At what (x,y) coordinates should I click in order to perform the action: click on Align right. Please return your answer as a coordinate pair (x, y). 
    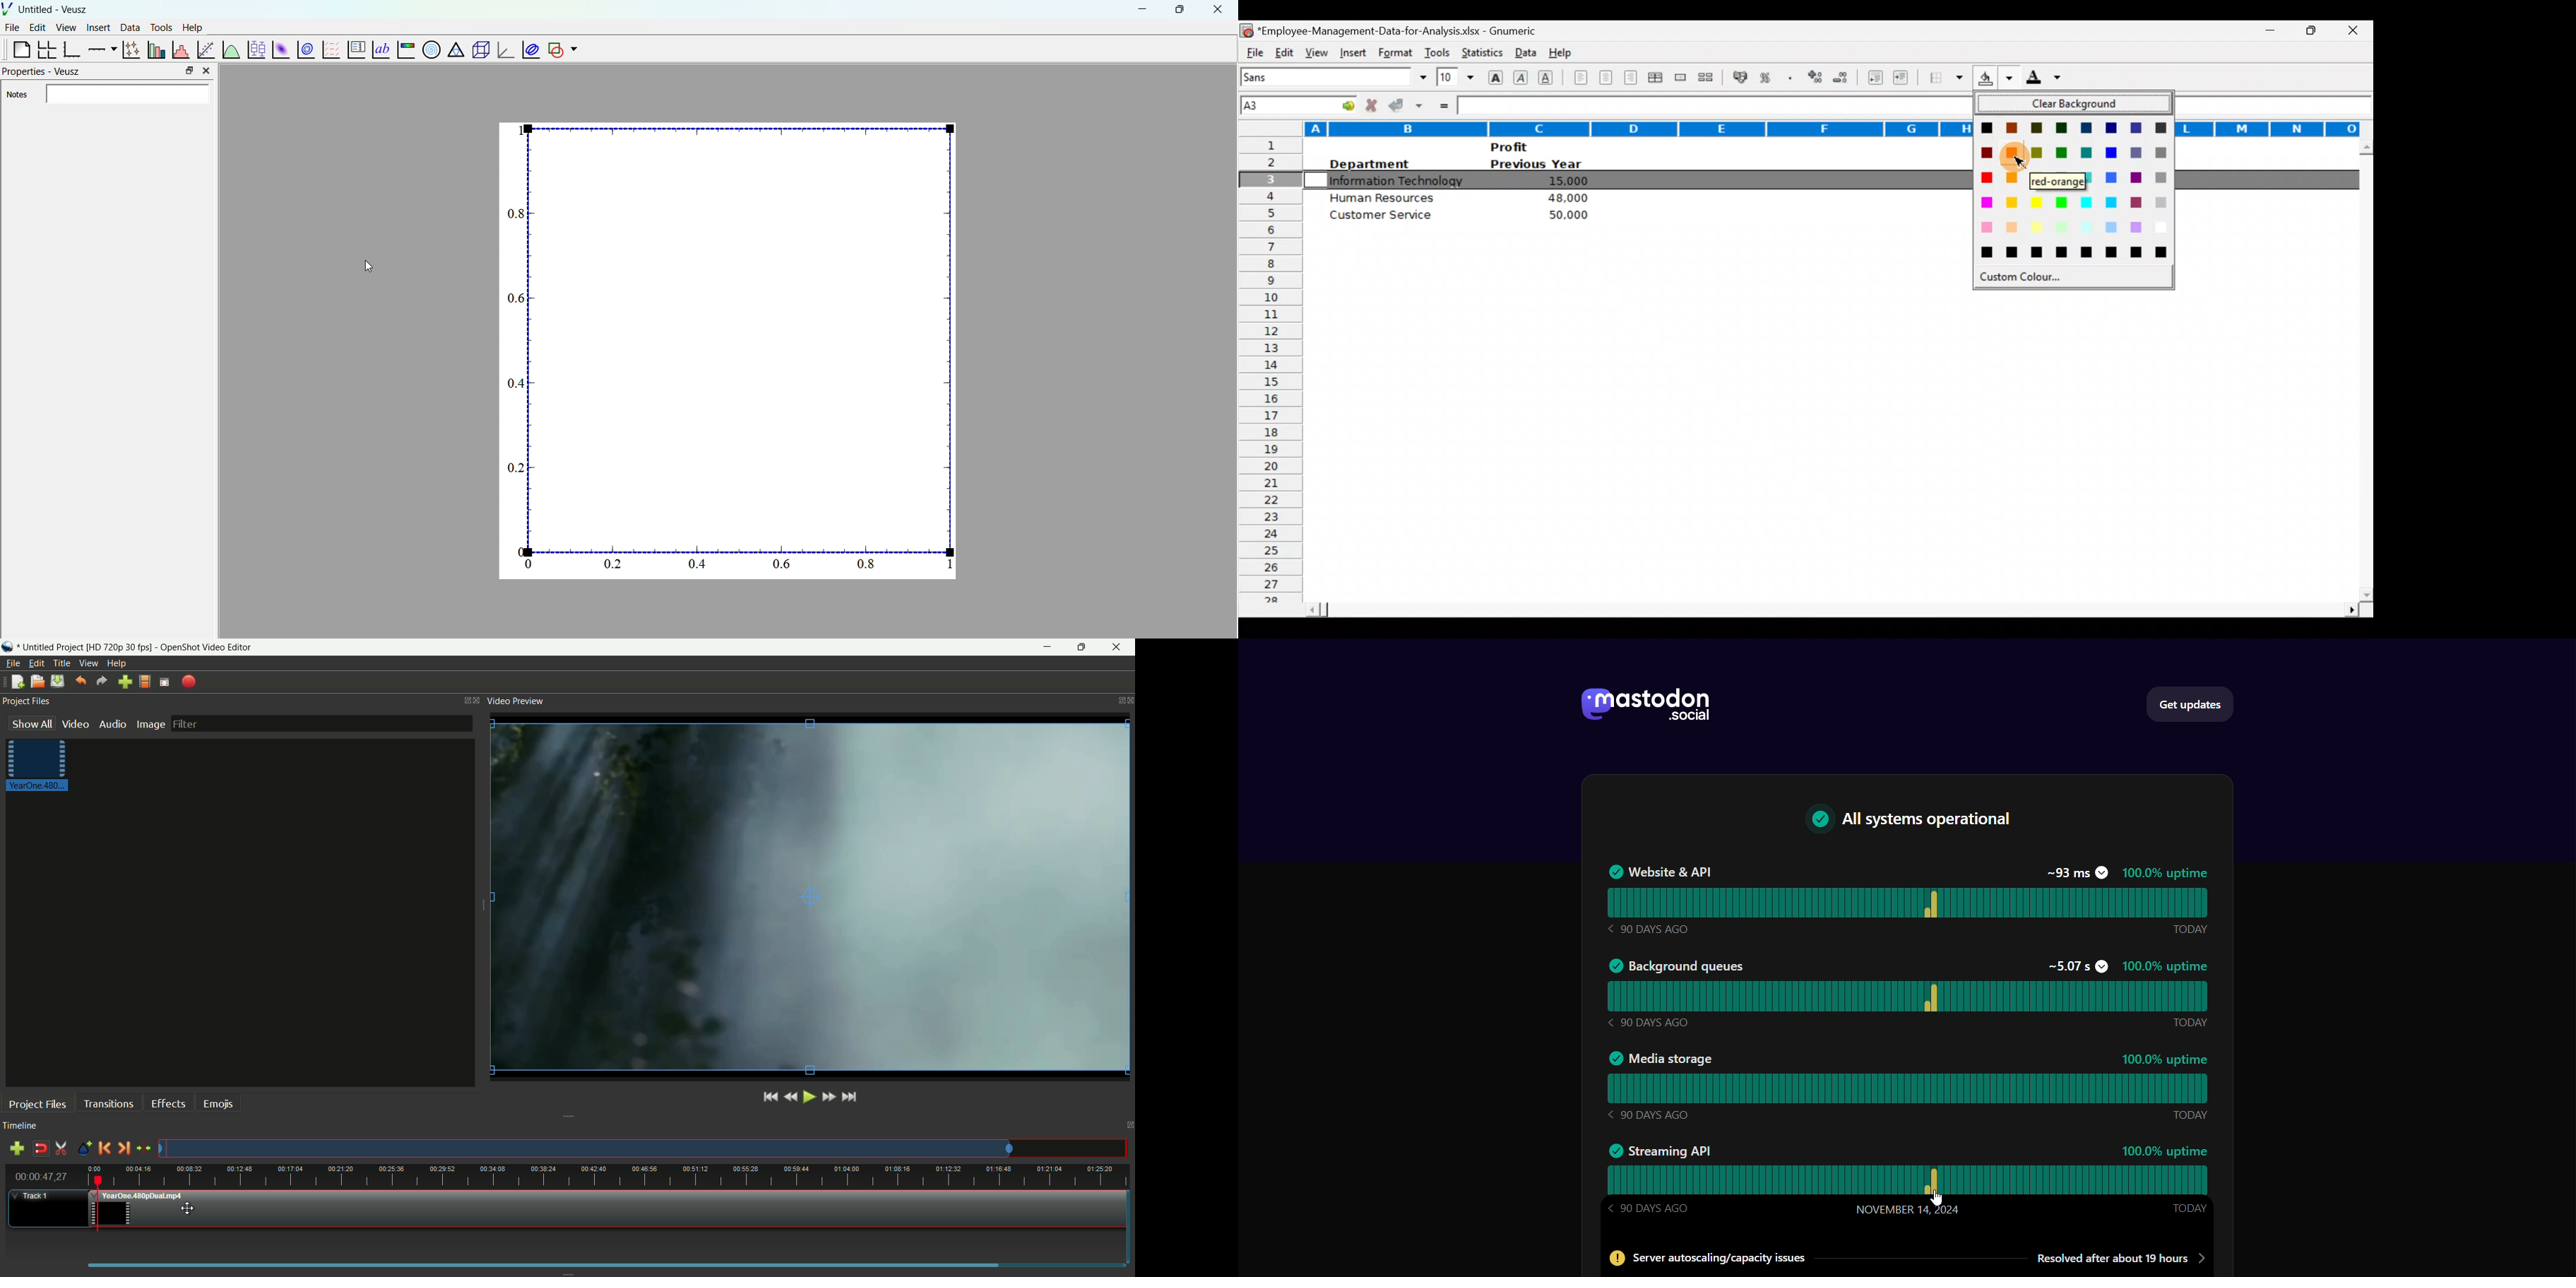
    Looking at the image, I should click on (1633, 77).